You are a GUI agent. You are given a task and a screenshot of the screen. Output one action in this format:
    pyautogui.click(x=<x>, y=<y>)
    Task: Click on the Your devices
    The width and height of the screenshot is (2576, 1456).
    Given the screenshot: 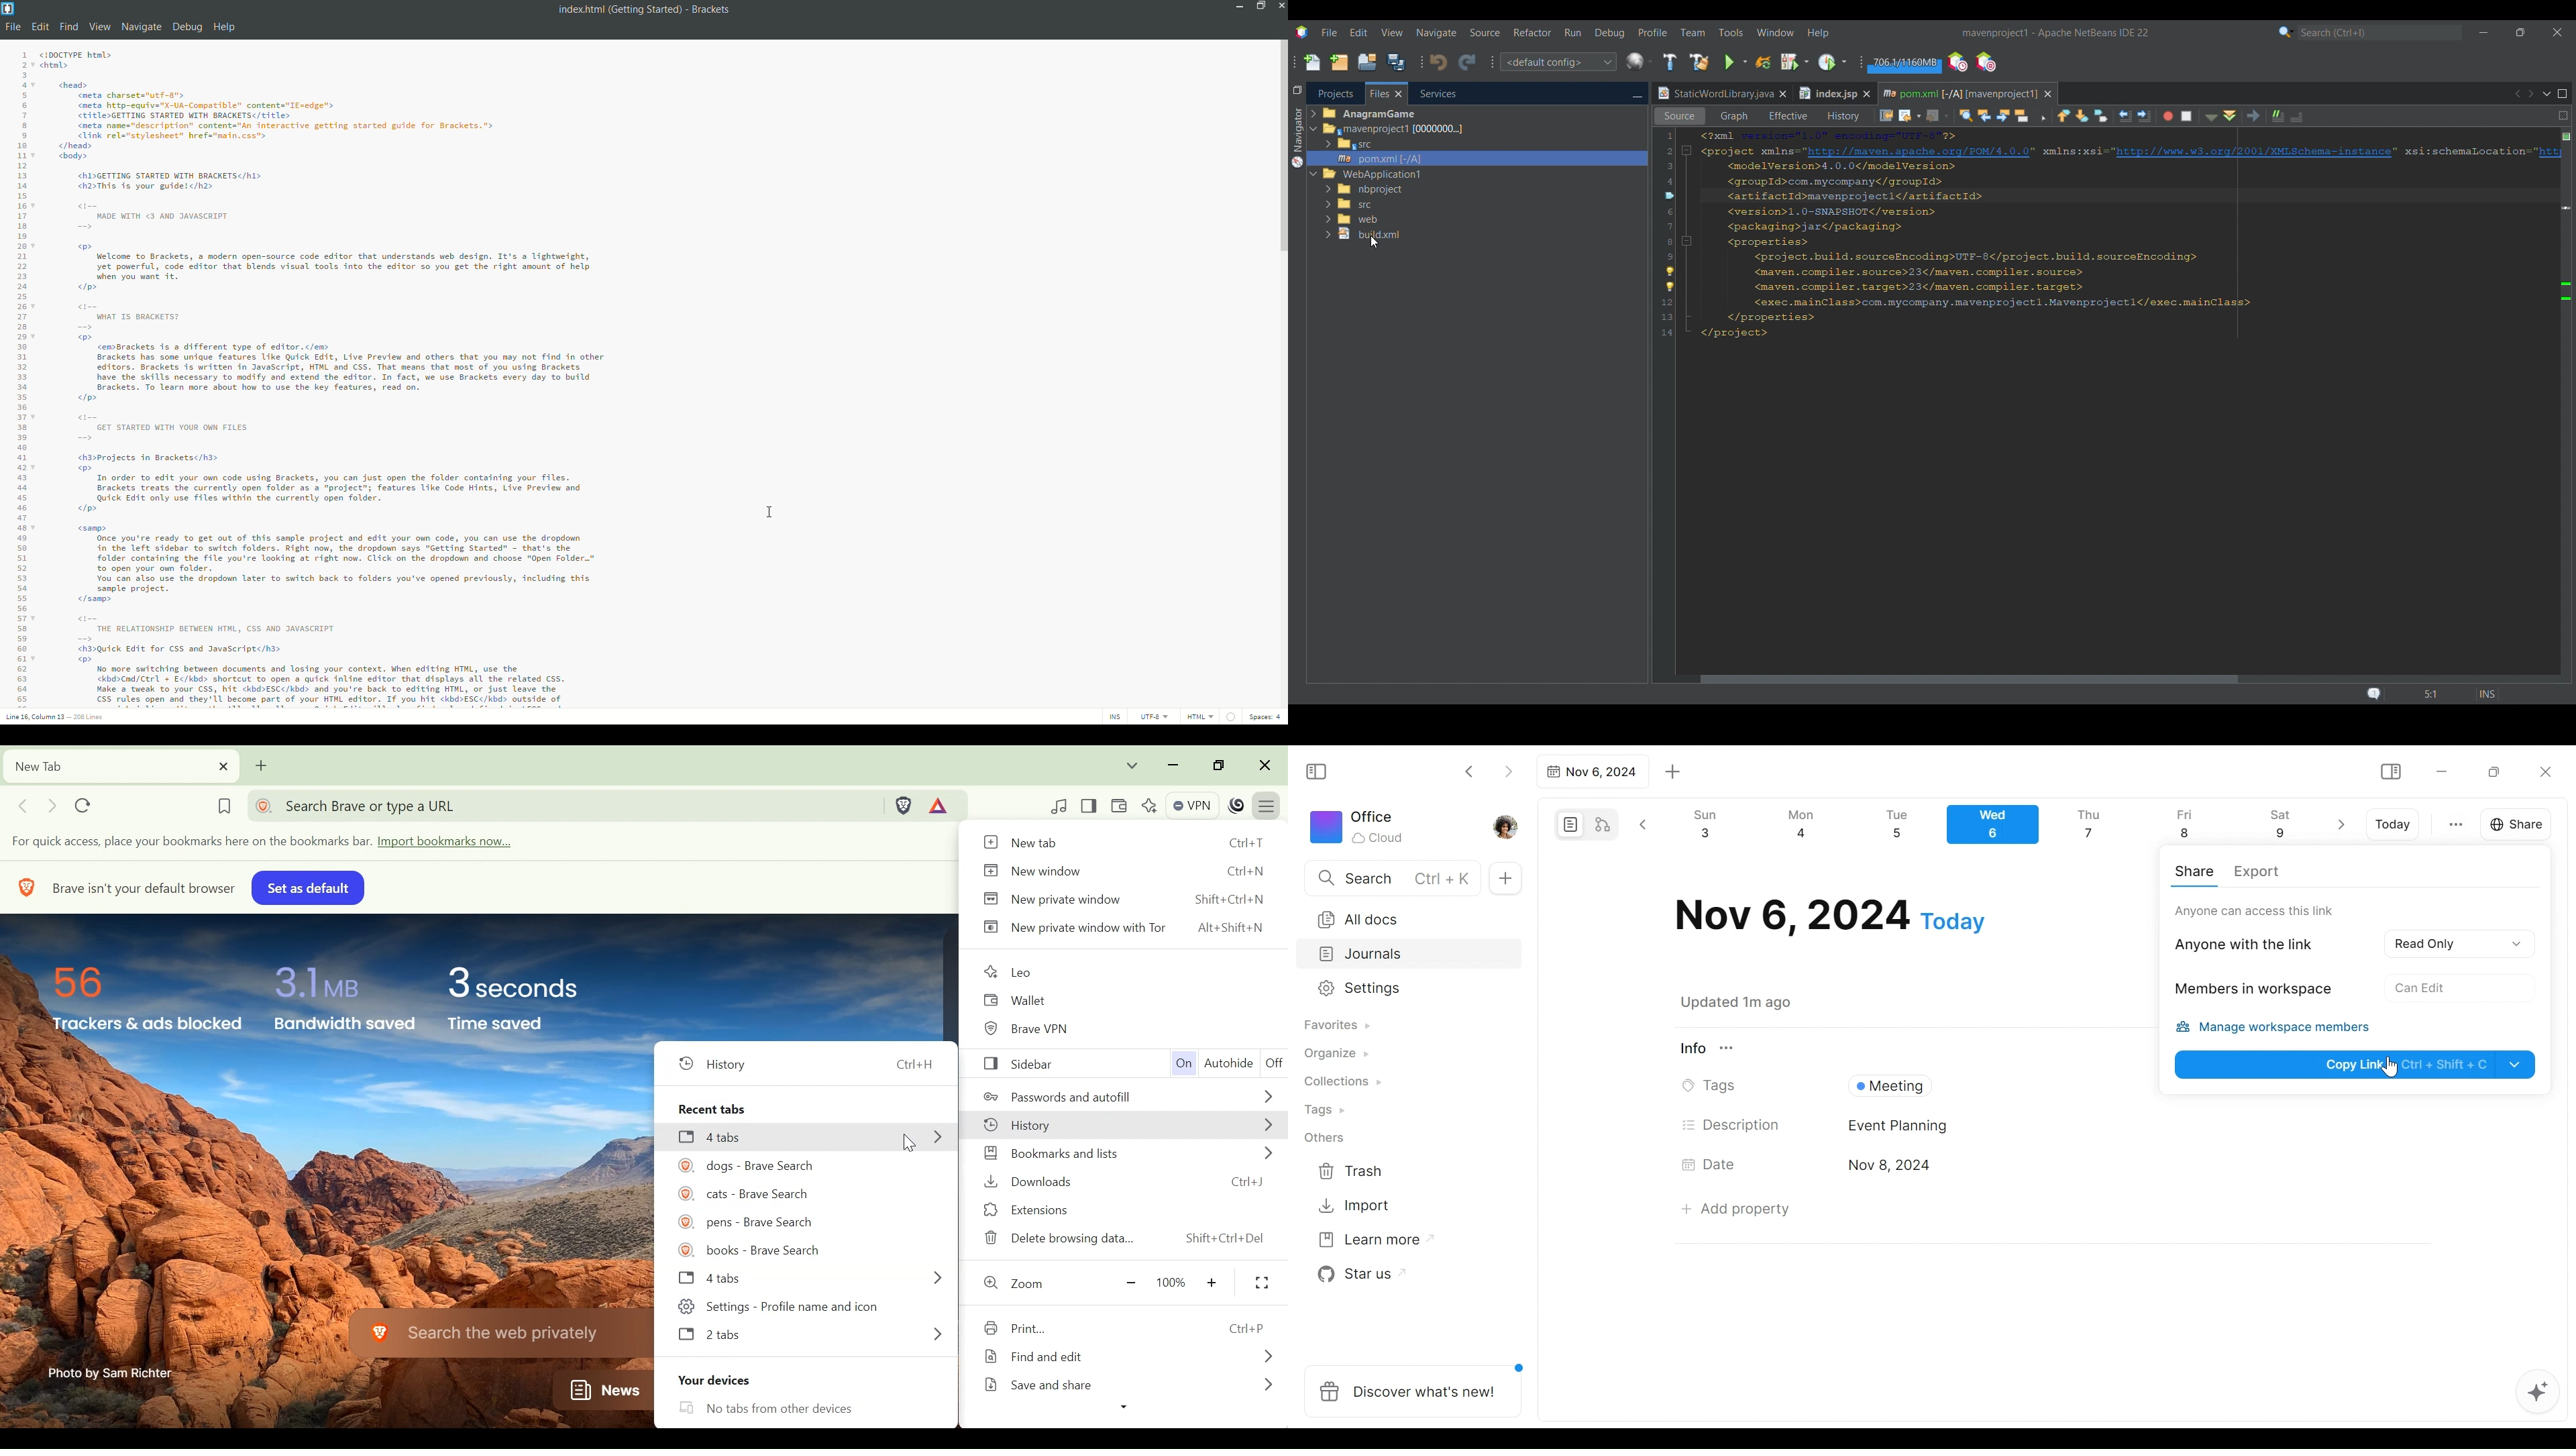 What is the action you would take?
    pyautogui.click(x=711, y=1380)
    